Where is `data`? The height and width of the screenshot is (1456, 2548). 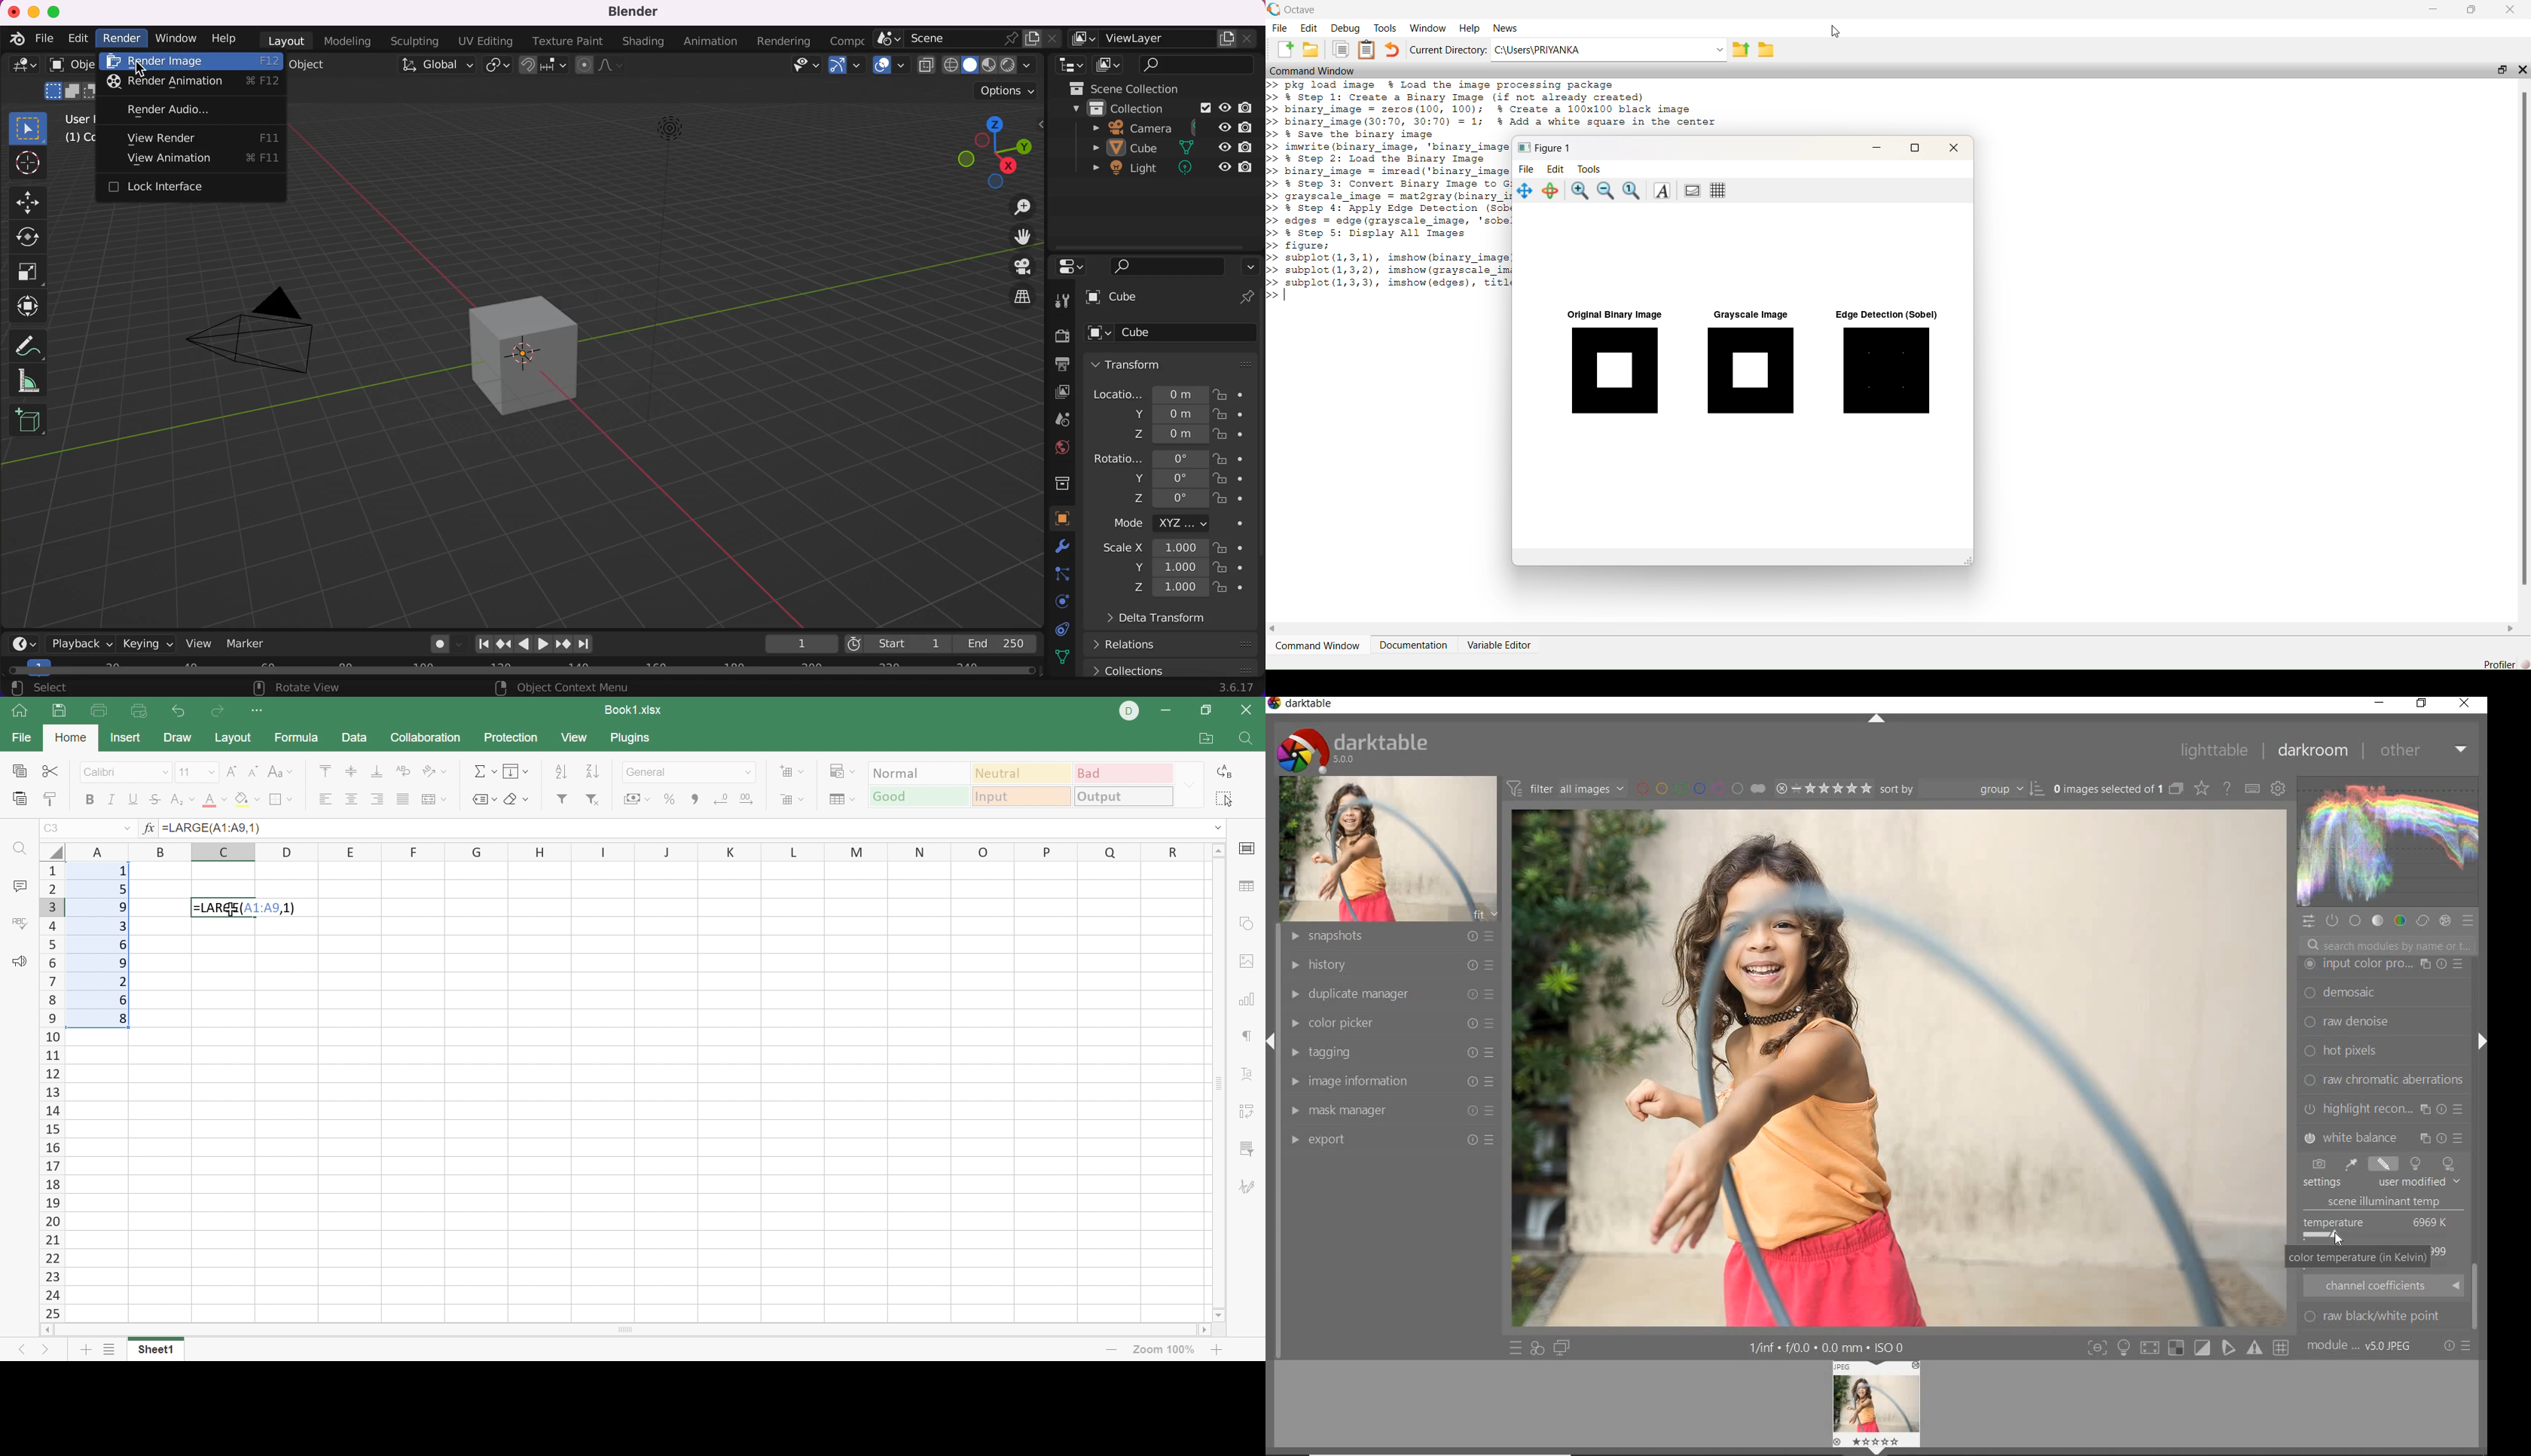 data is located at coordinates (1059, 656).